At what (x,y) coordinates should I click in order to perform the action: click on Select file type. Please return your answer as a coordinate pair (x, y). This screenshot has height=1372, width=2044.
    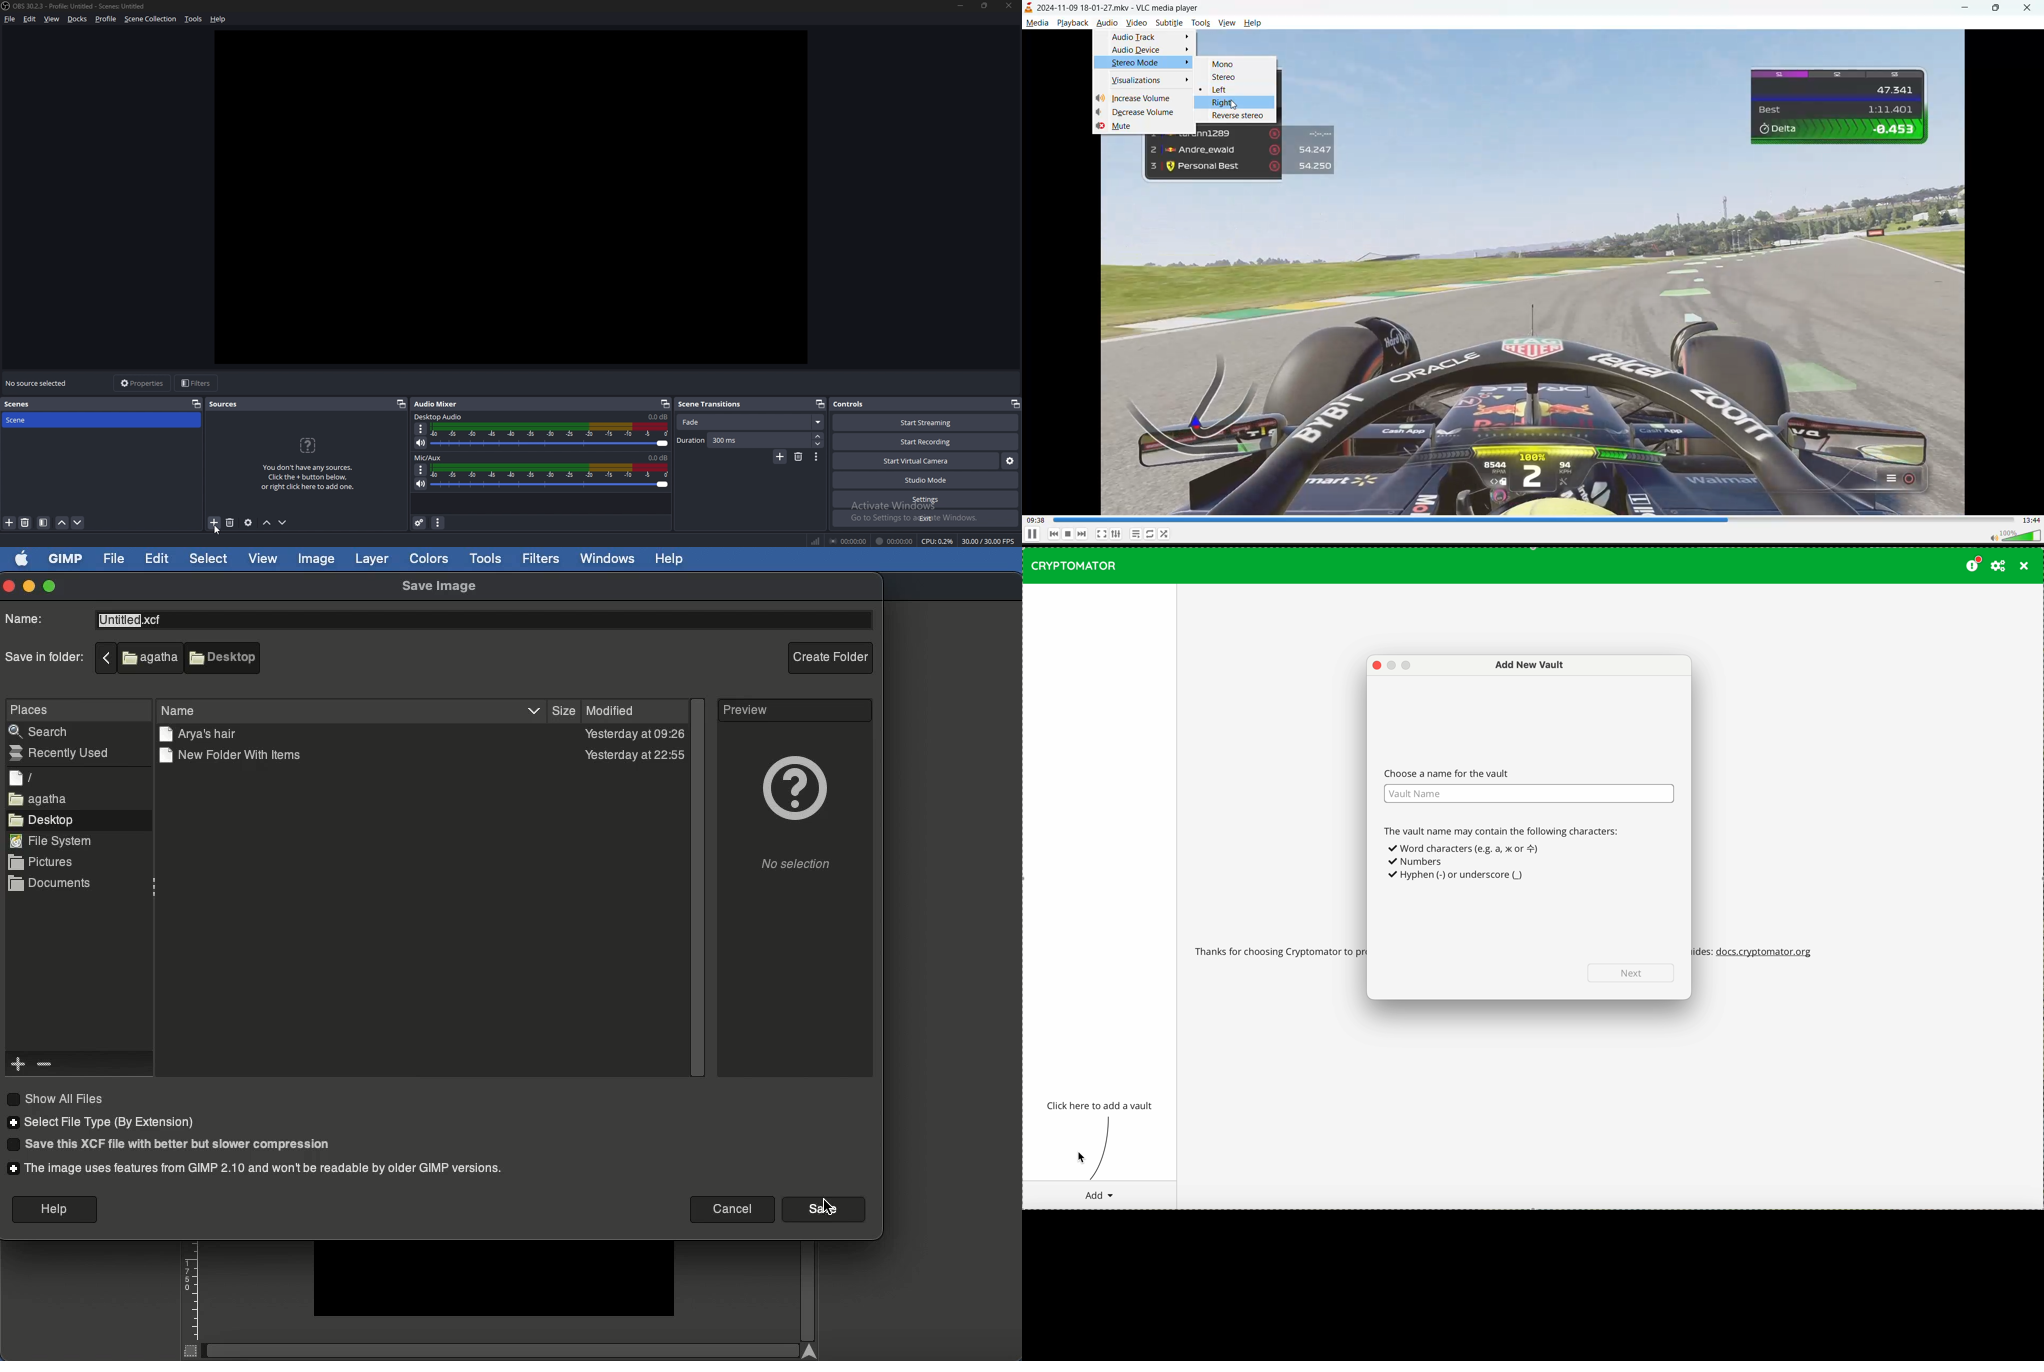
    Looking at the image, I should click on (104, 1123).